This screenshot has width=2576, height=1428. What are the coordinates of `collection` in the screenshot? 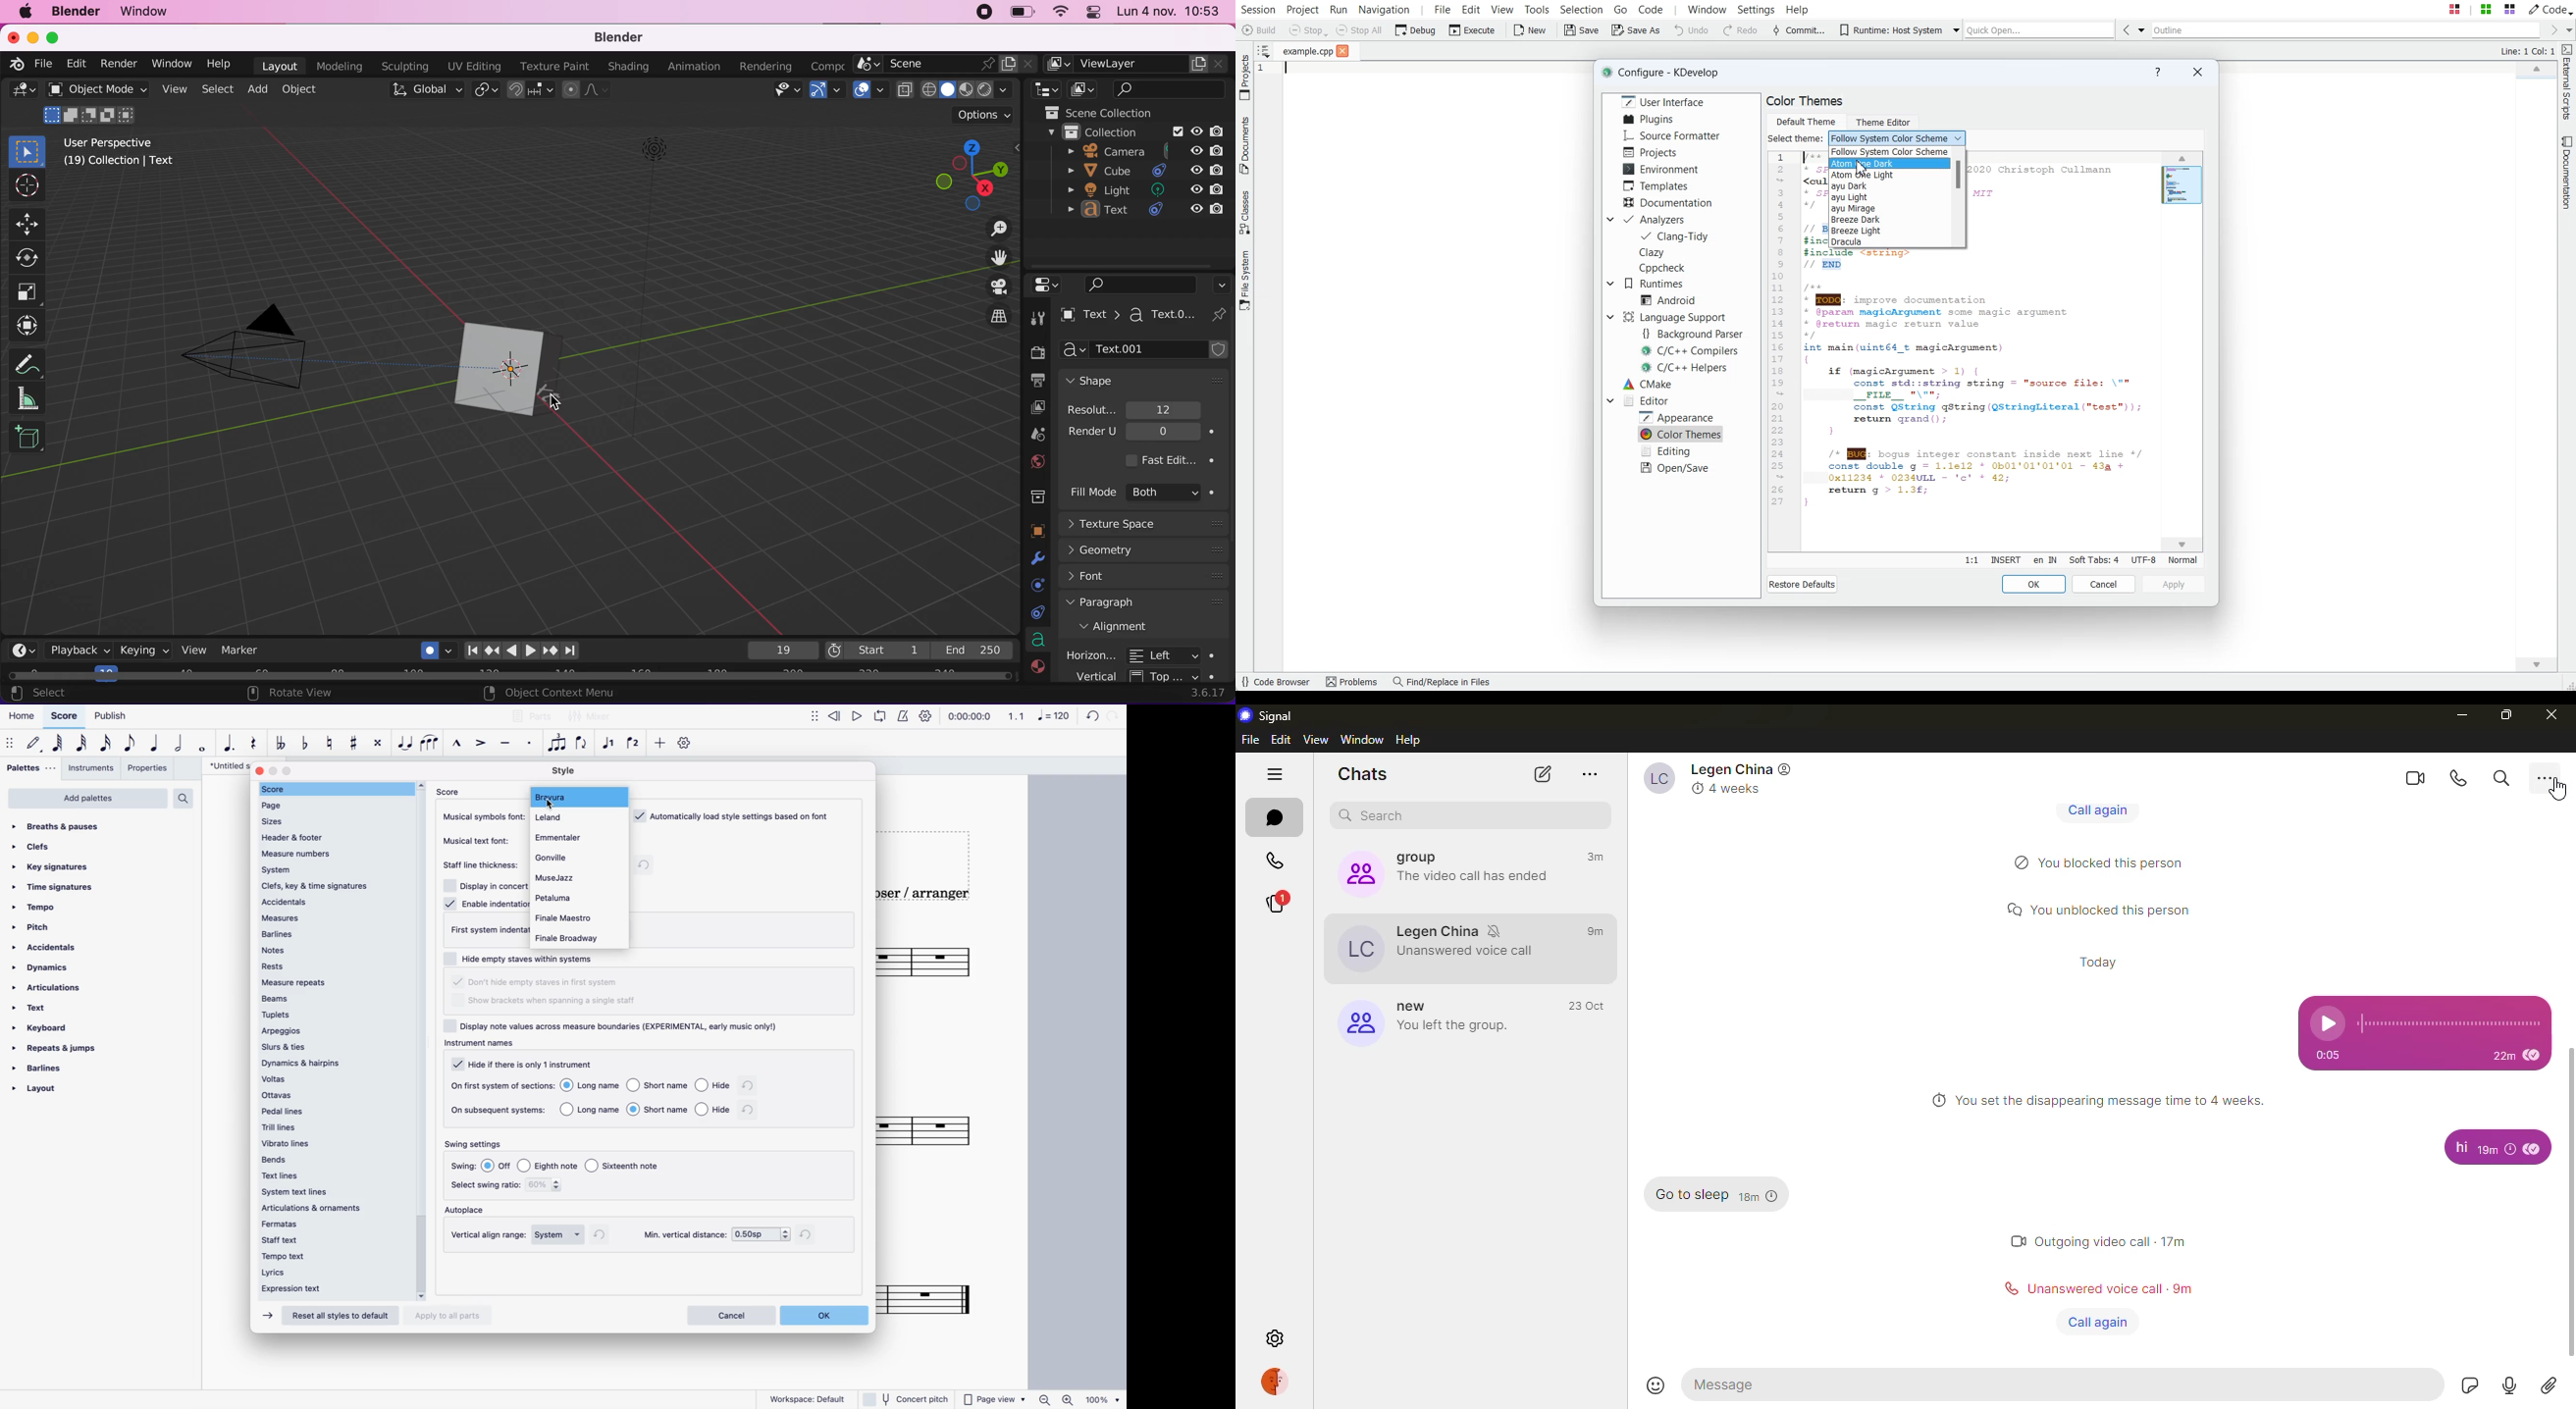 It's located at (1129, 133).